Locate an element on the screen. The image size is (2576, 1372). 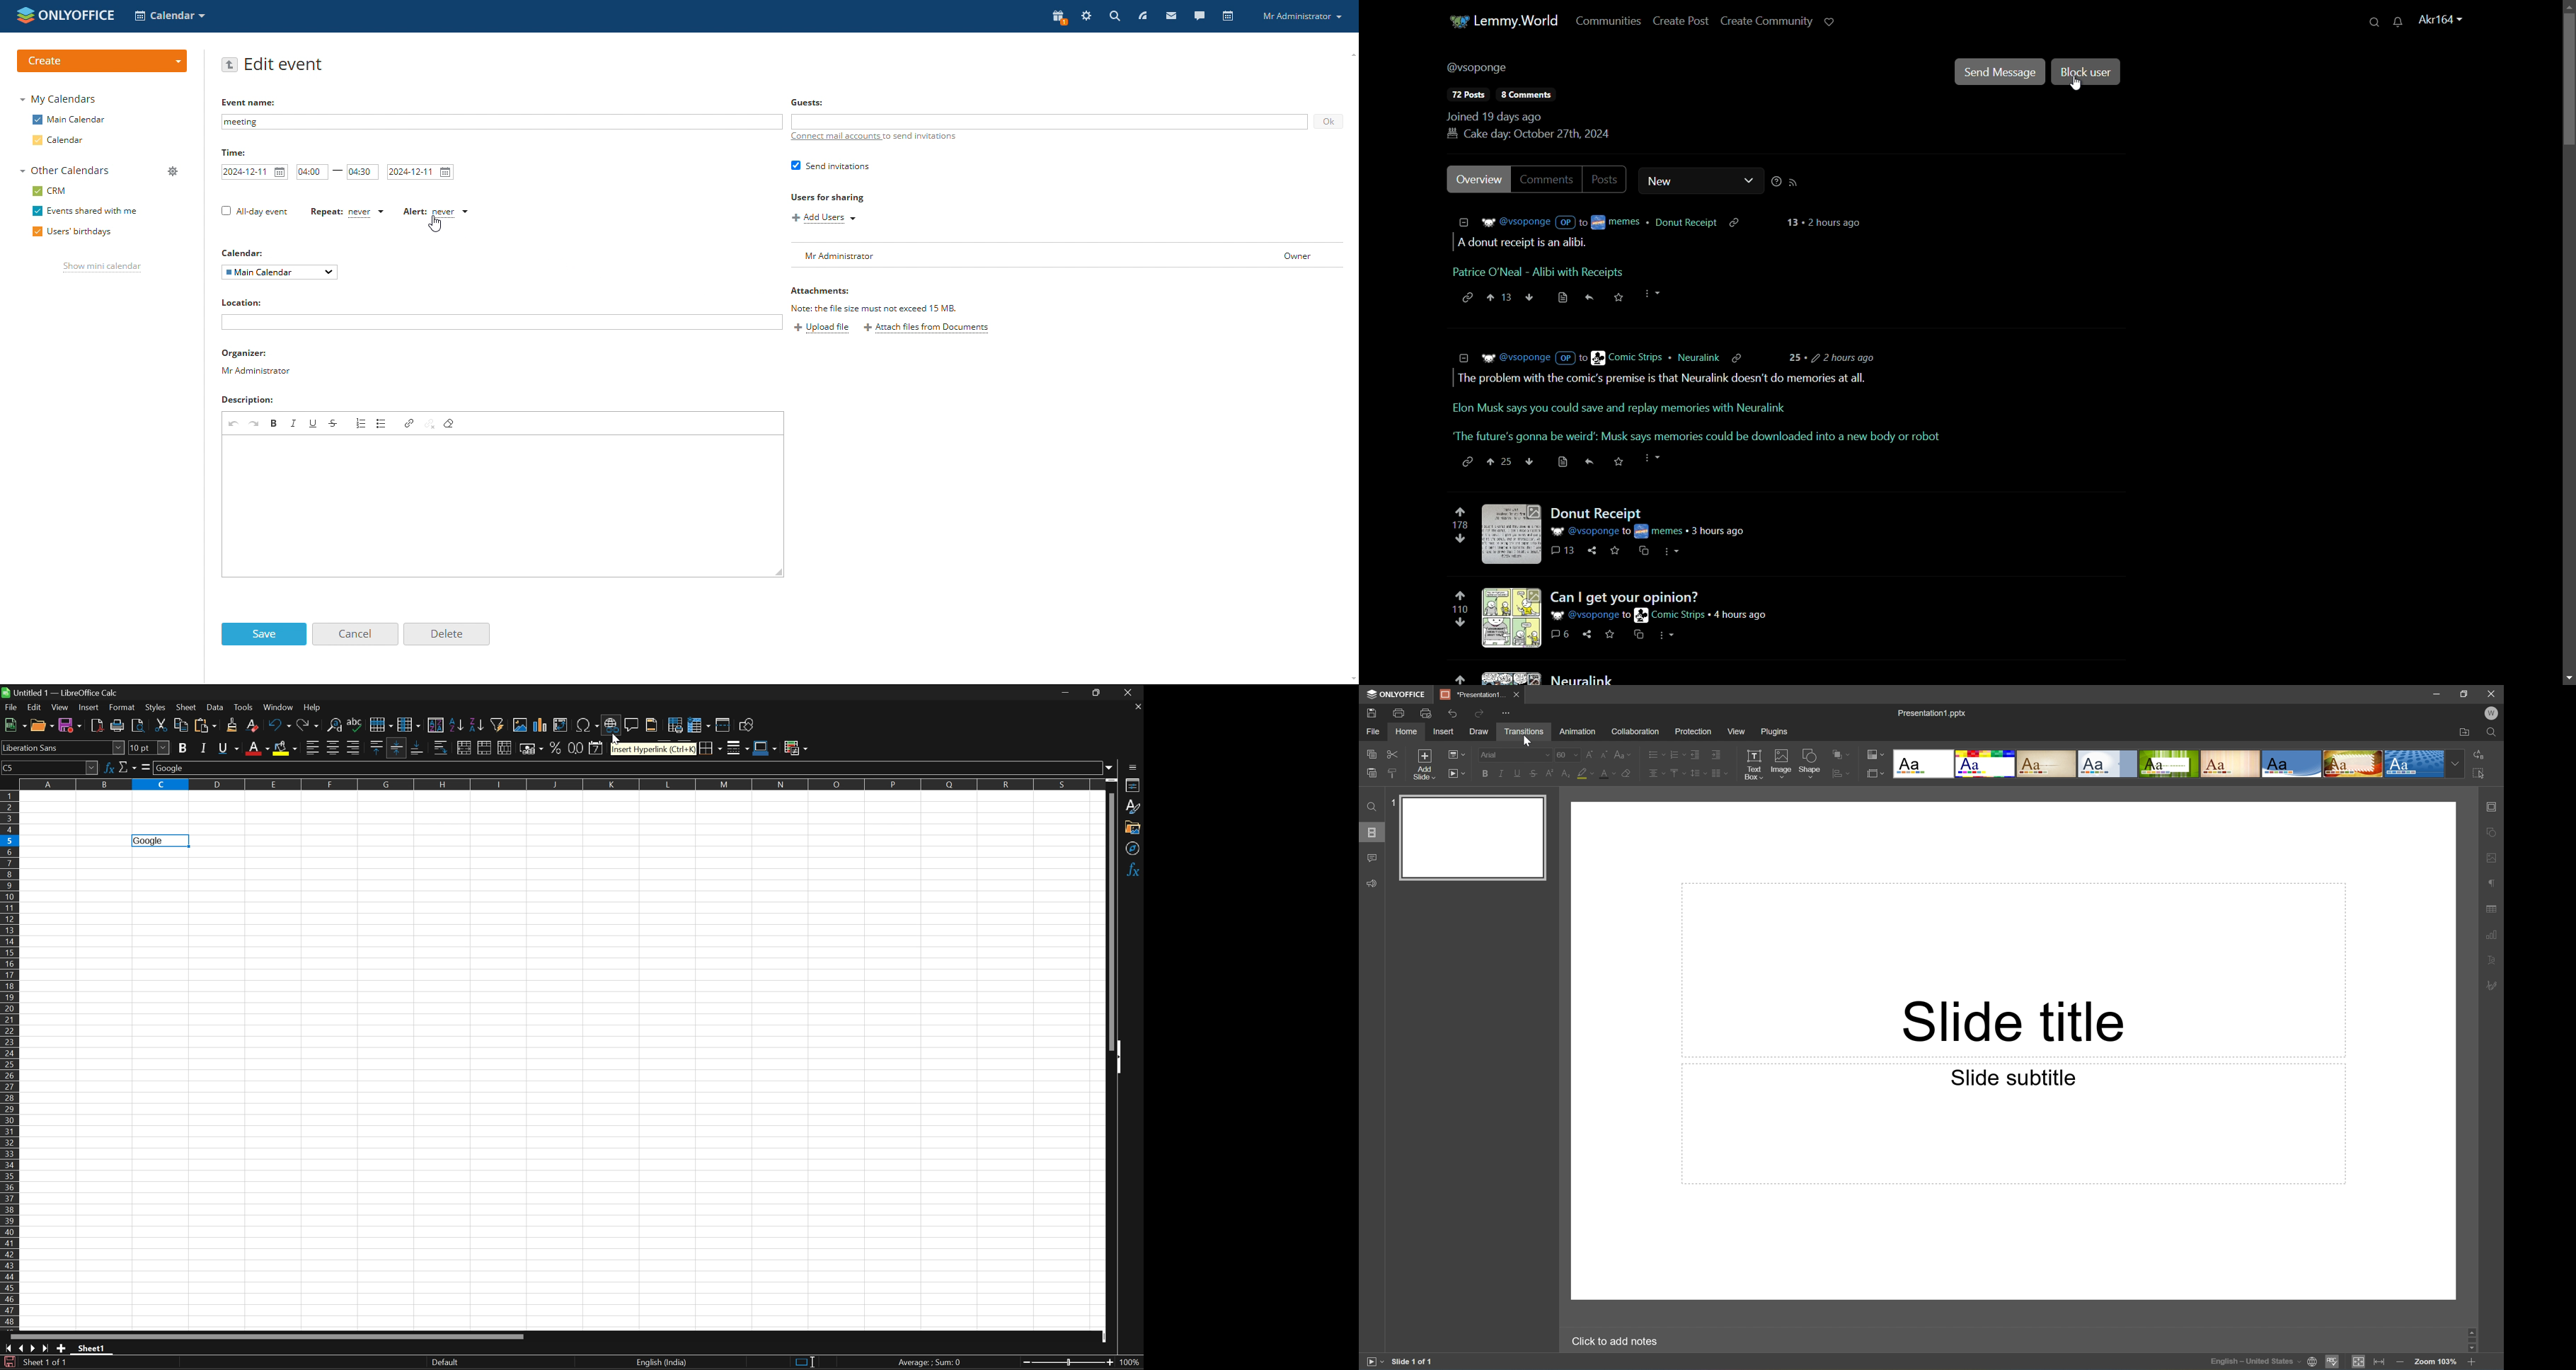
Draw is located at coordinates (1482, 733).